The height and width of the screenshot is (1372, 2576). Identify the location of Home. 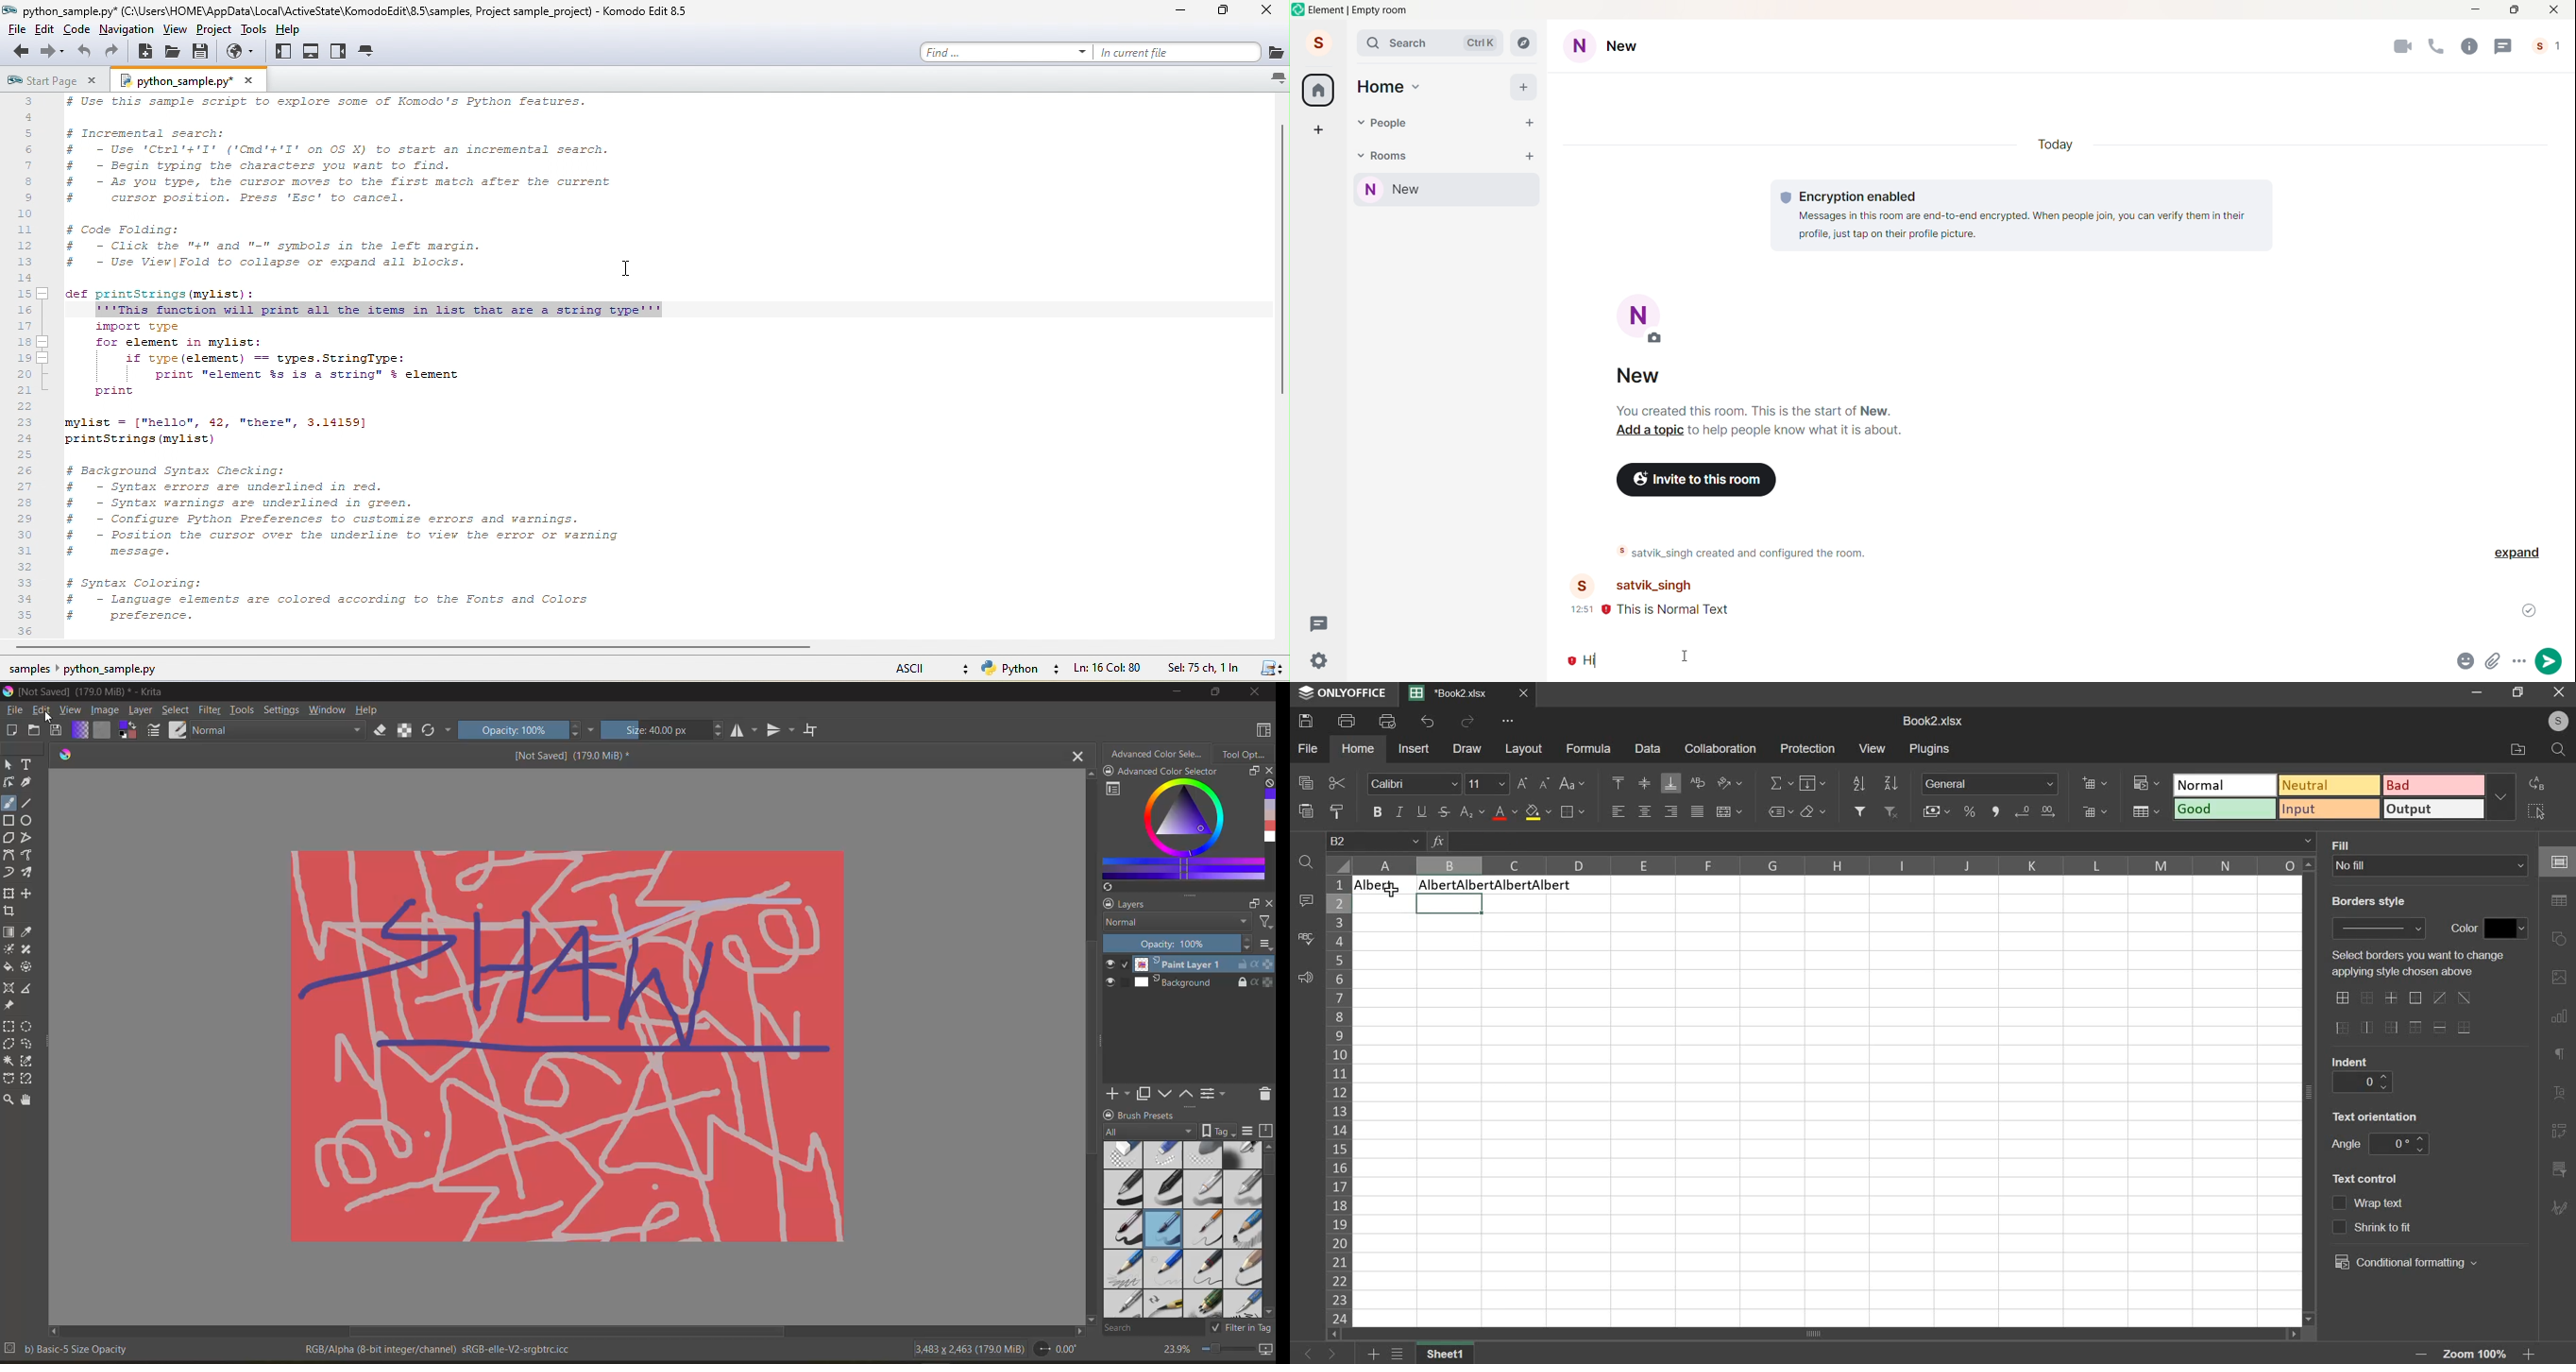
(1318, 90).